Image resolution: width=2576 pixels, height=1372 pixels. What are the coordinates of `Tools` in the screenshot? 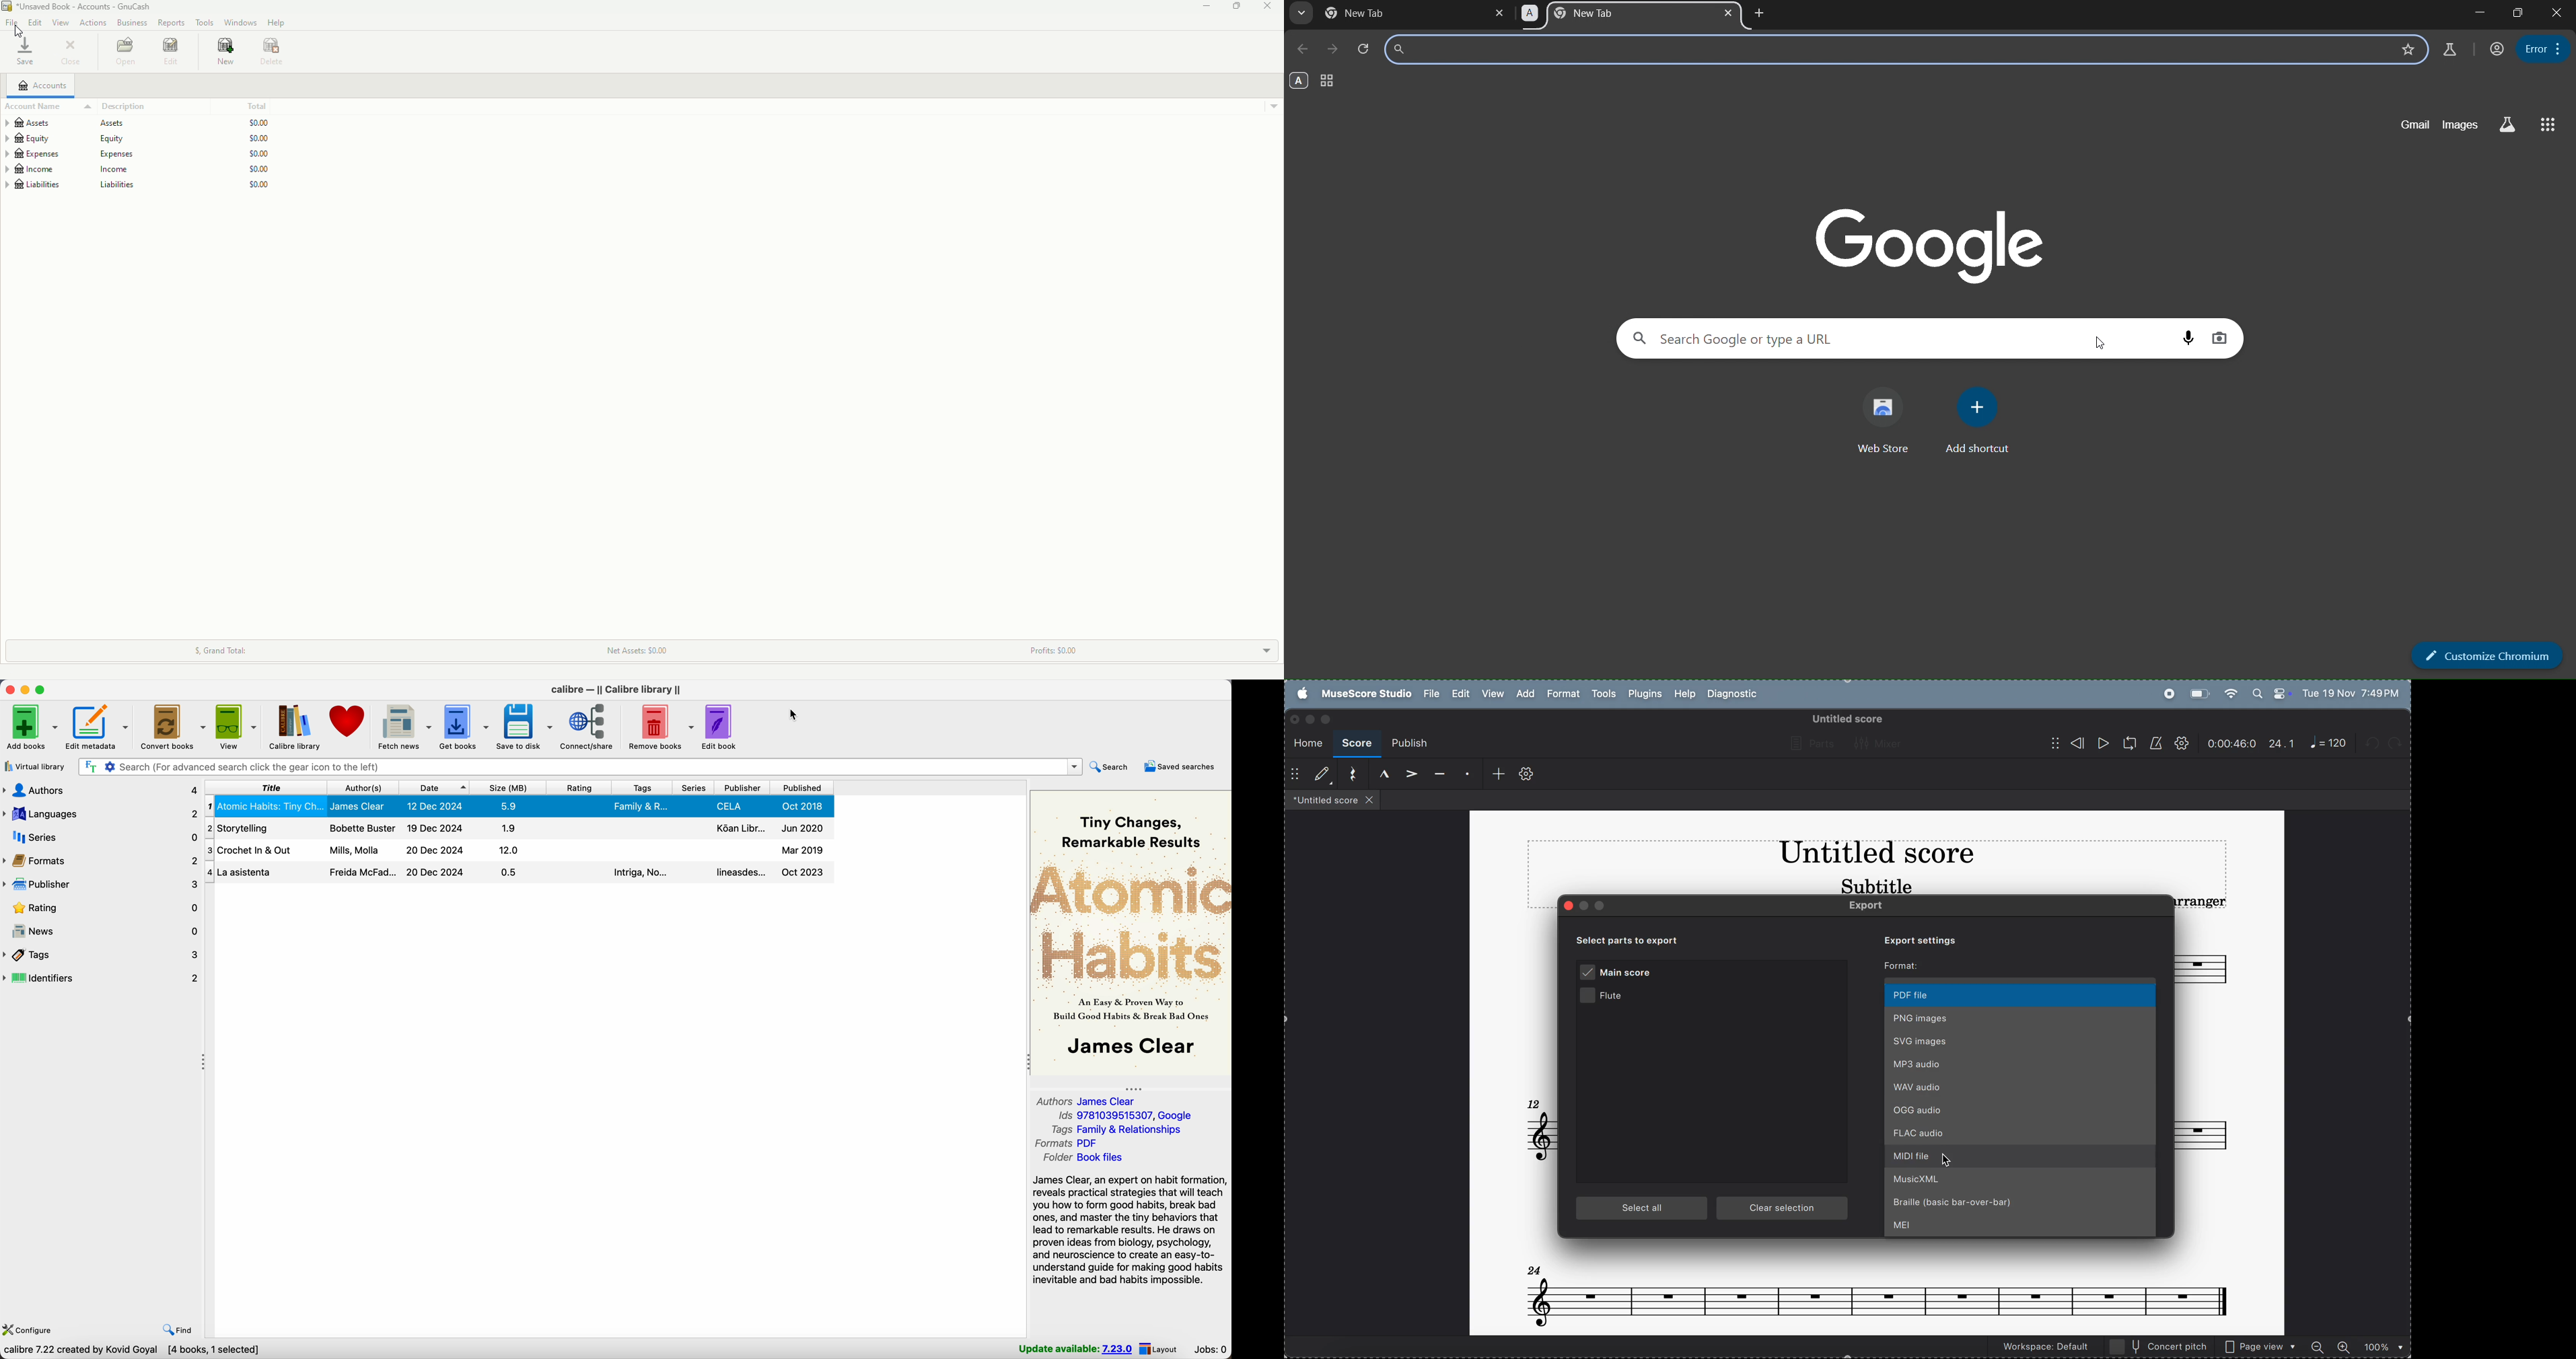 It's located at (203, 23).